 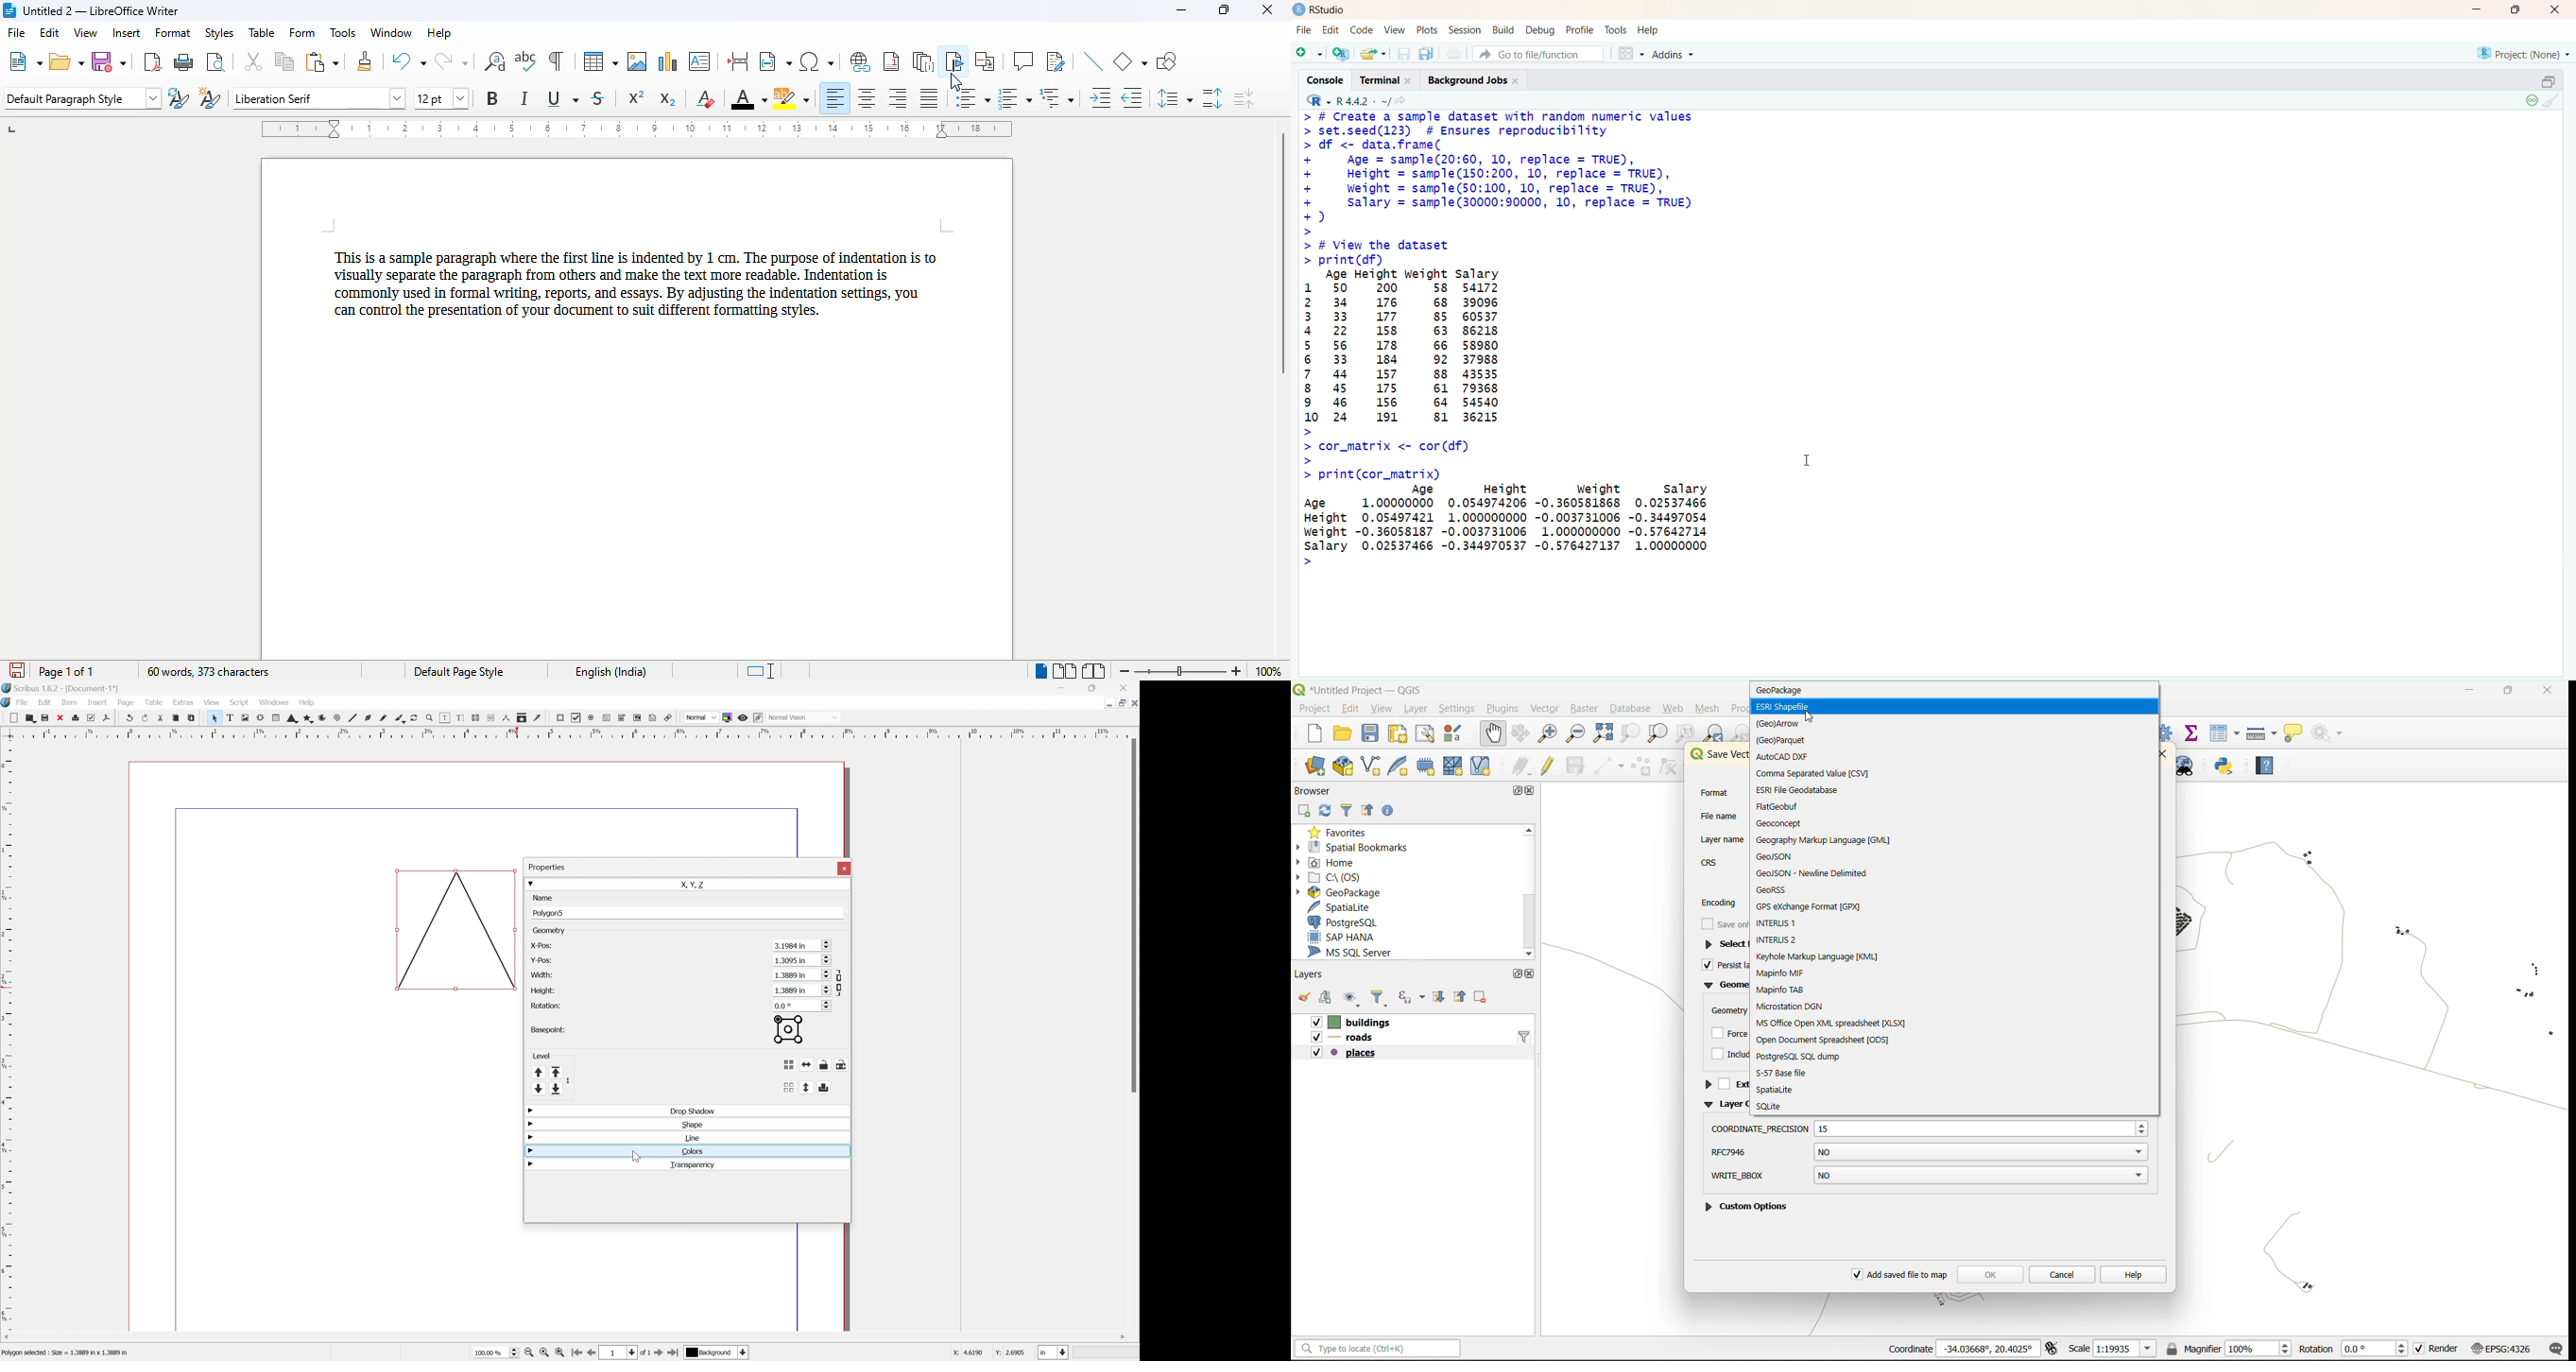 What do you see at coordinates (1476, 81) in the screenshot?
I see `Background jobs` at bounding box center [1476, 81].